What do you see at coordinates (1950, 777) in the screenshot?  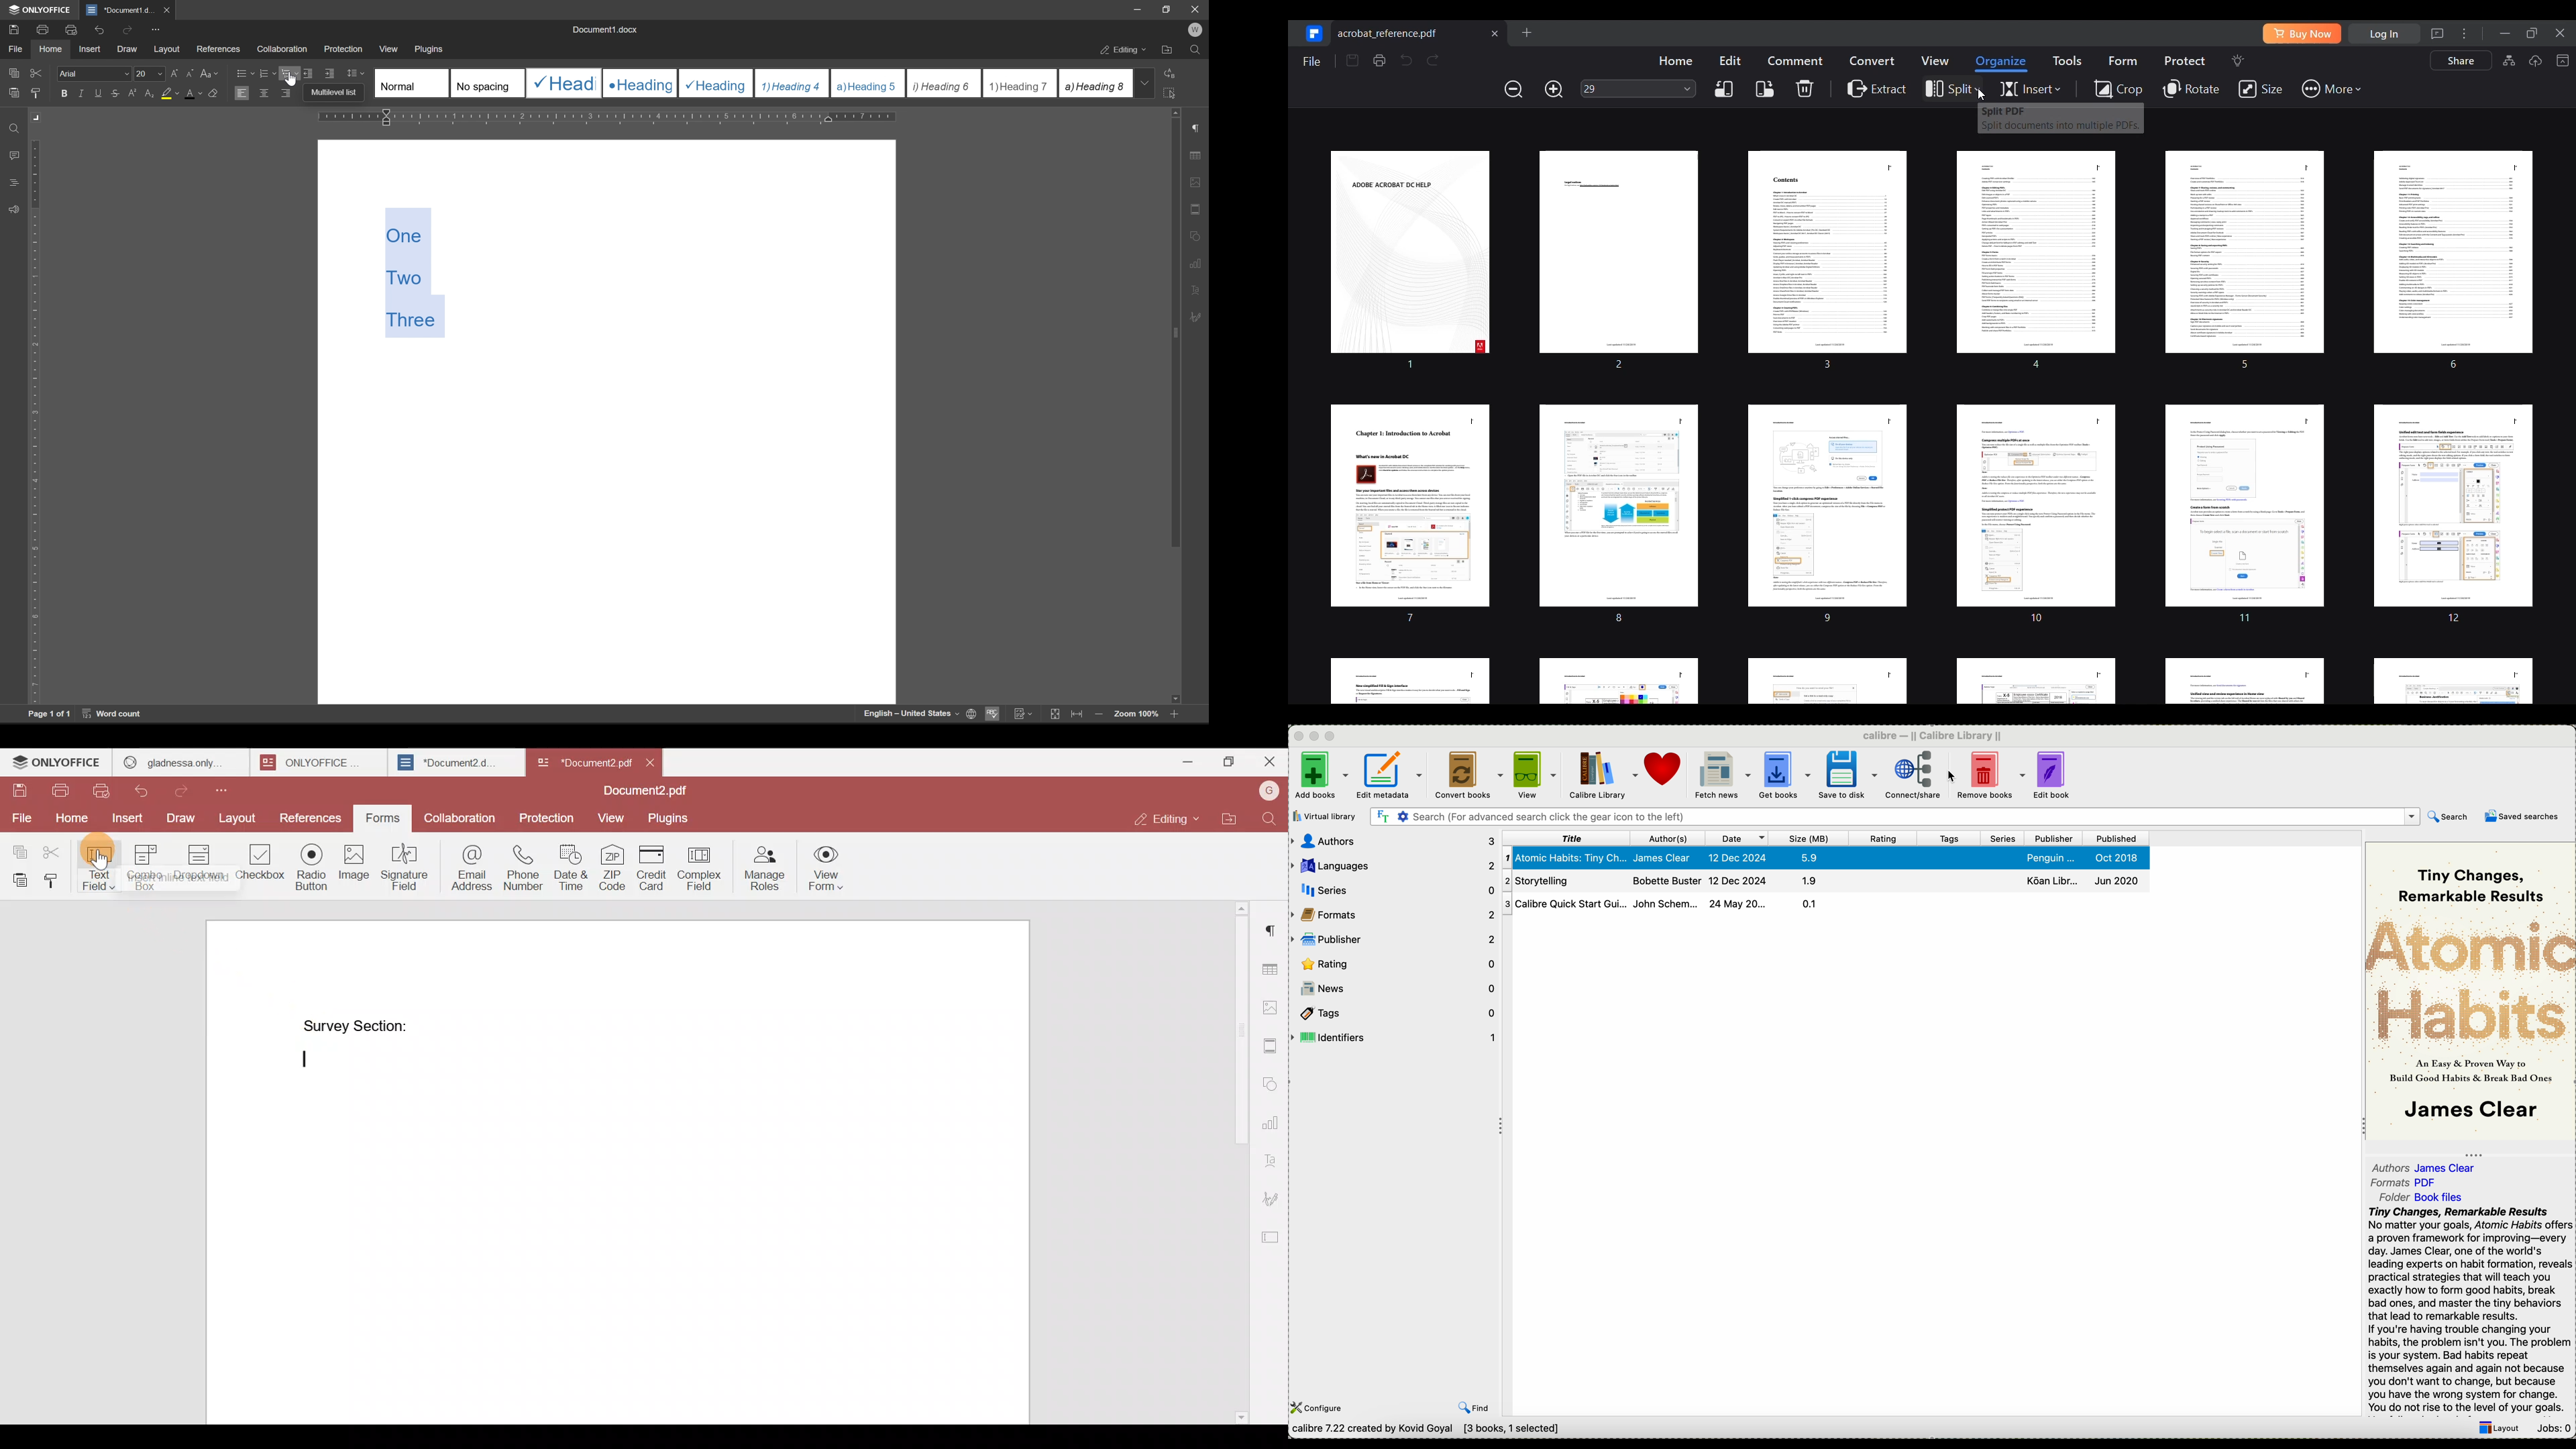 I see `mouse` at bounding box center [1950, 777].